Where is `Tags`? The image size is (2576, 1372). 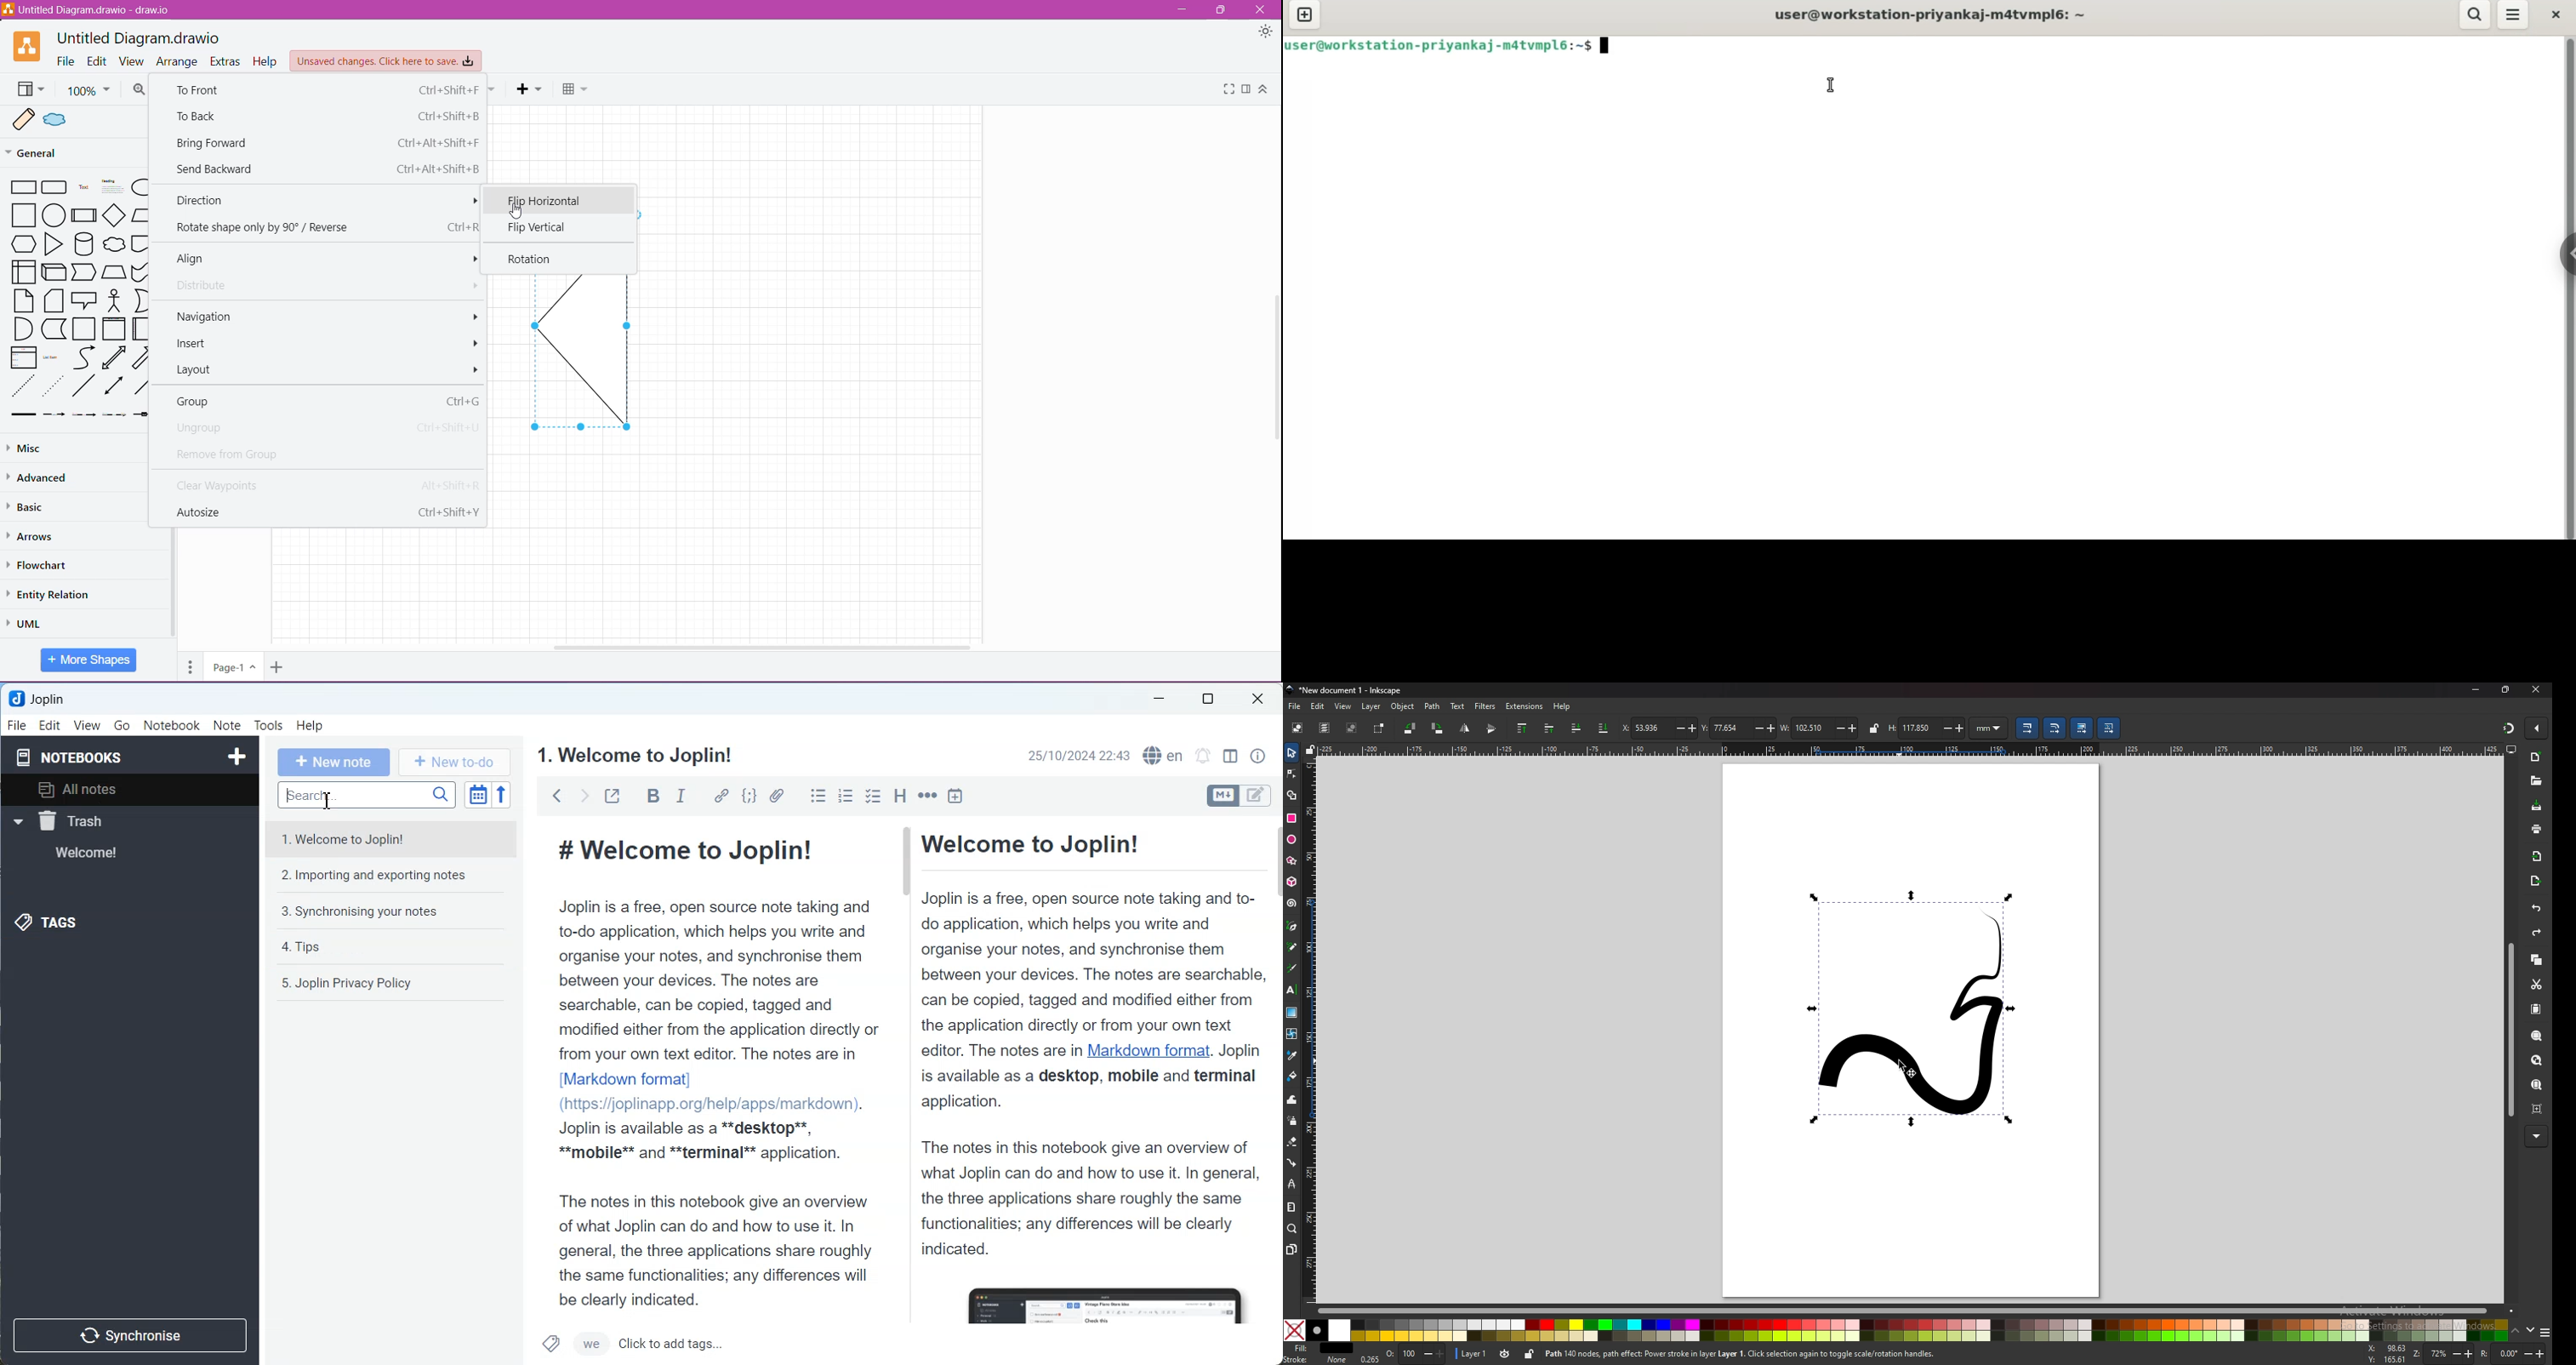
Tags is located at coordinates (550, 1344).